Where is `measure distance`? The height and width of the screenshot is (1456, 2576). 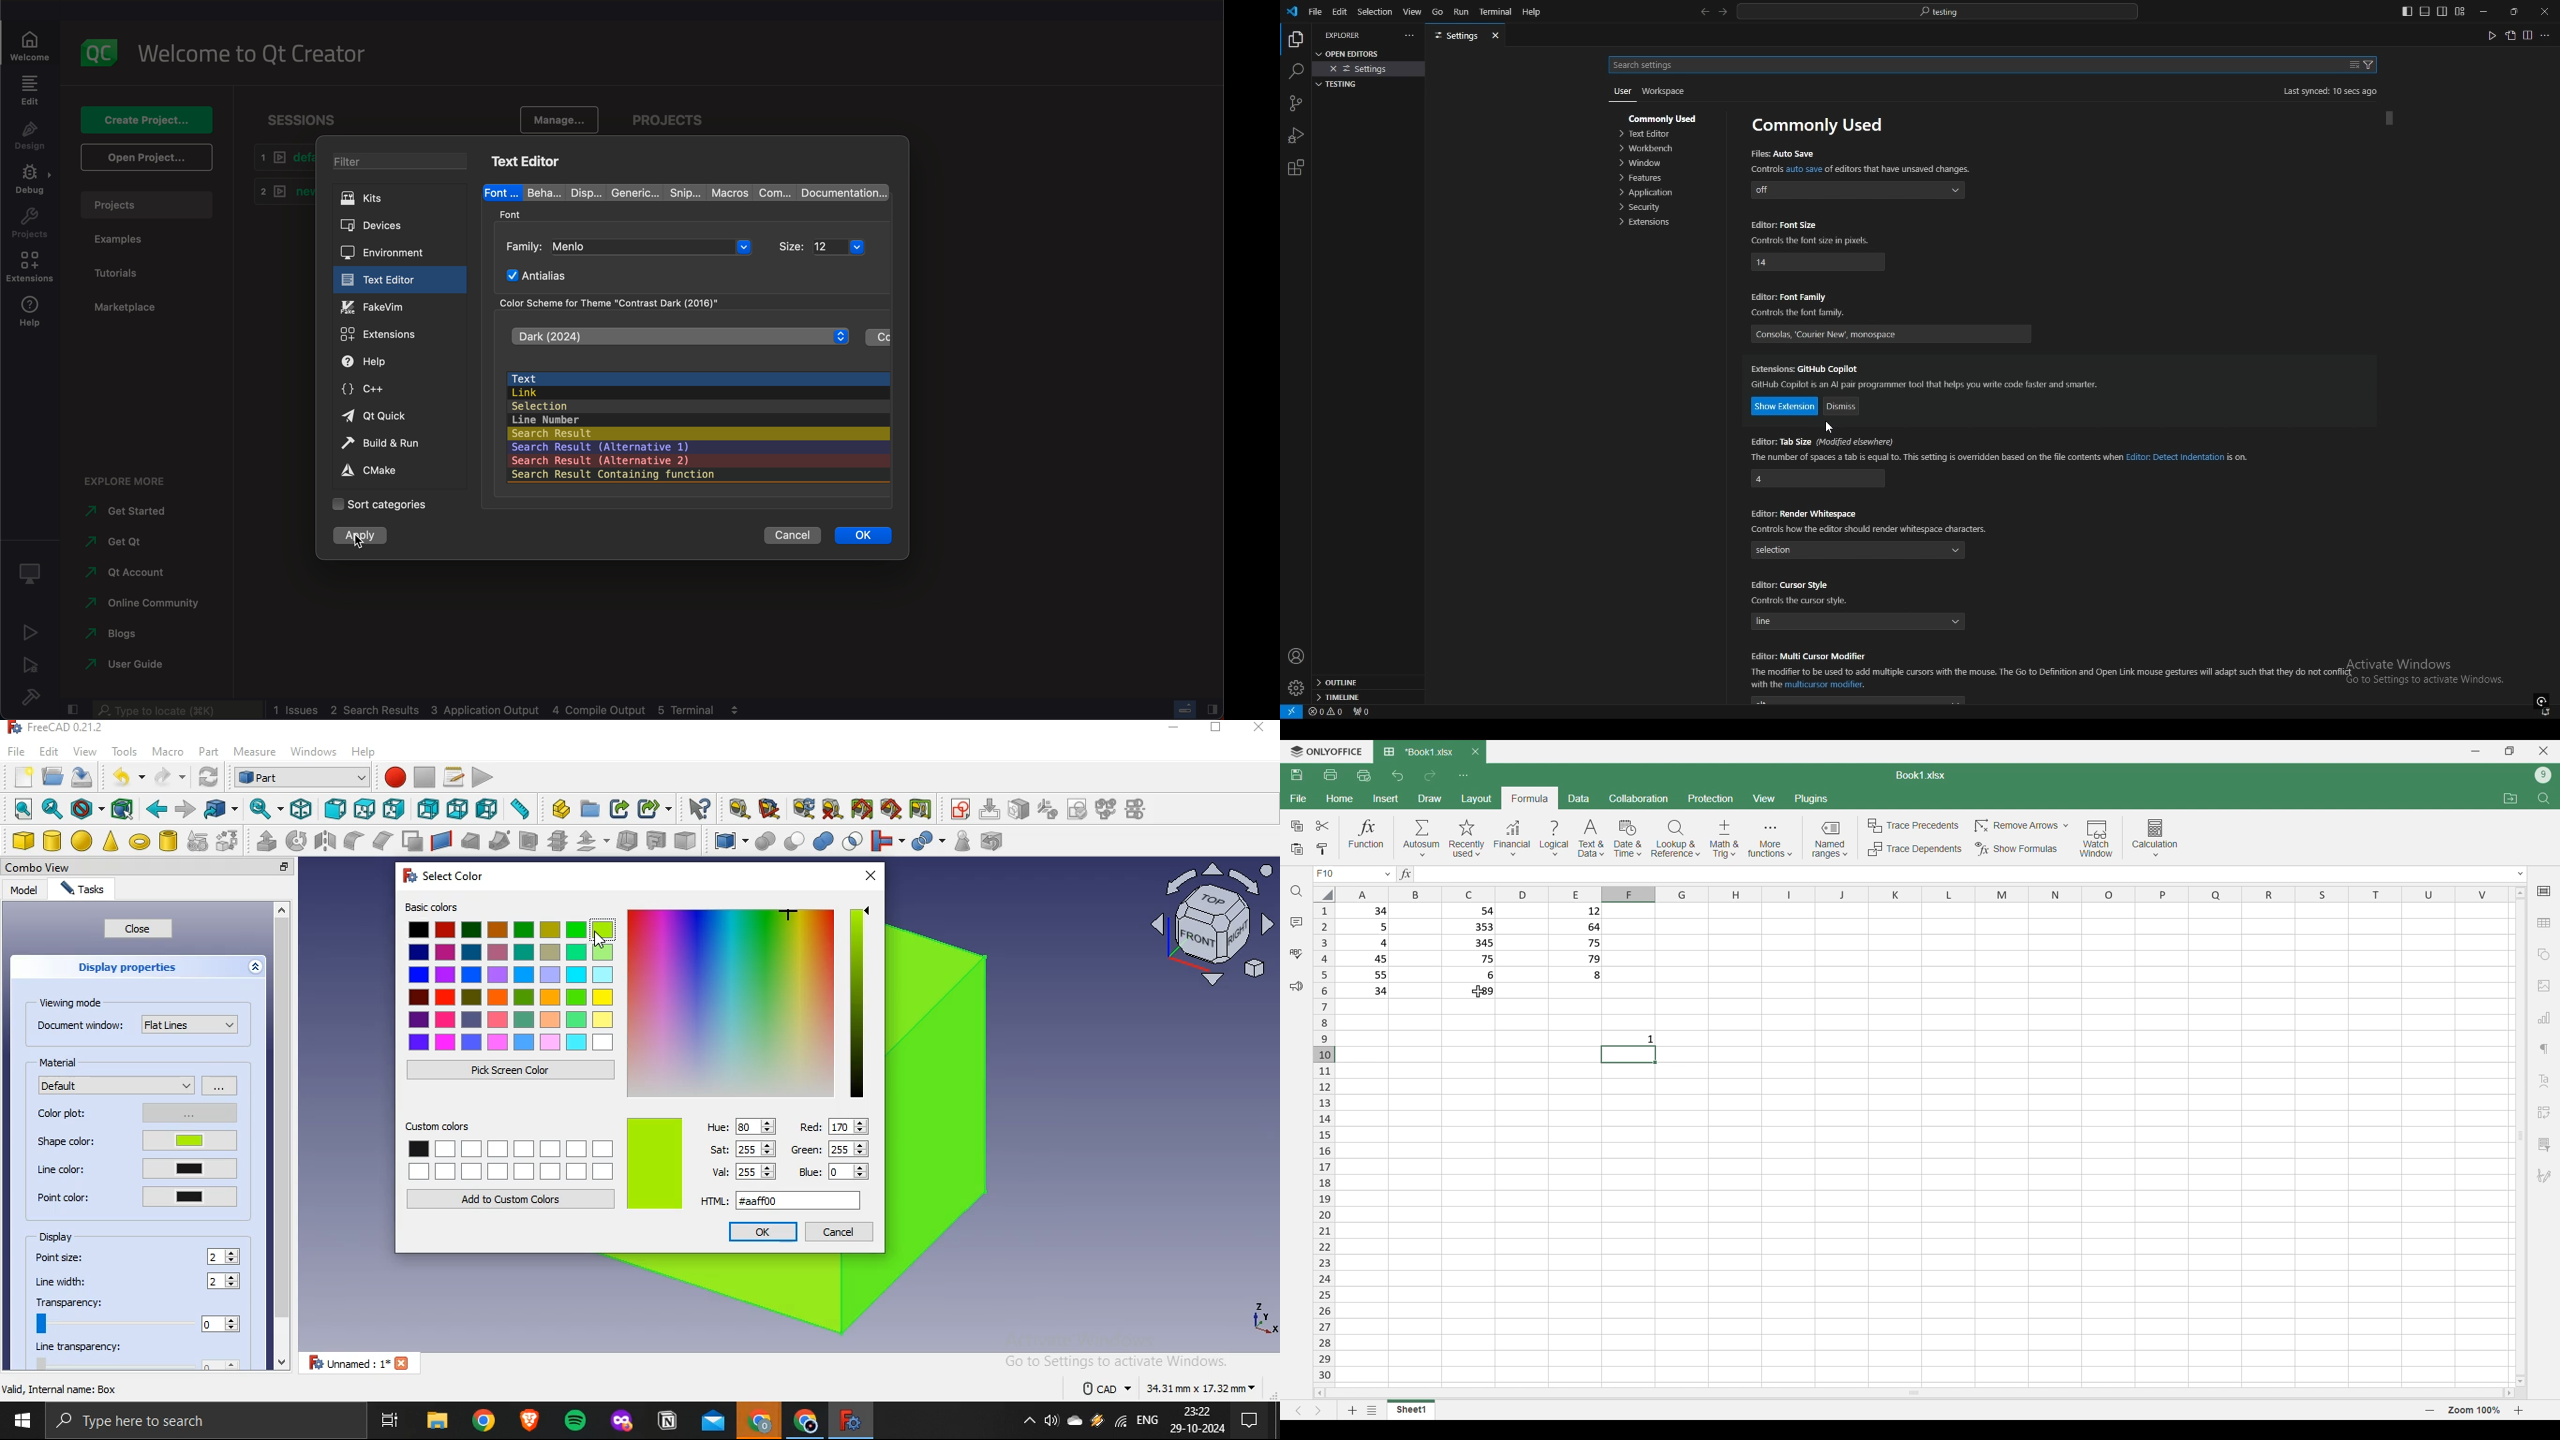
measure distance is located at coordinates (520, 808).